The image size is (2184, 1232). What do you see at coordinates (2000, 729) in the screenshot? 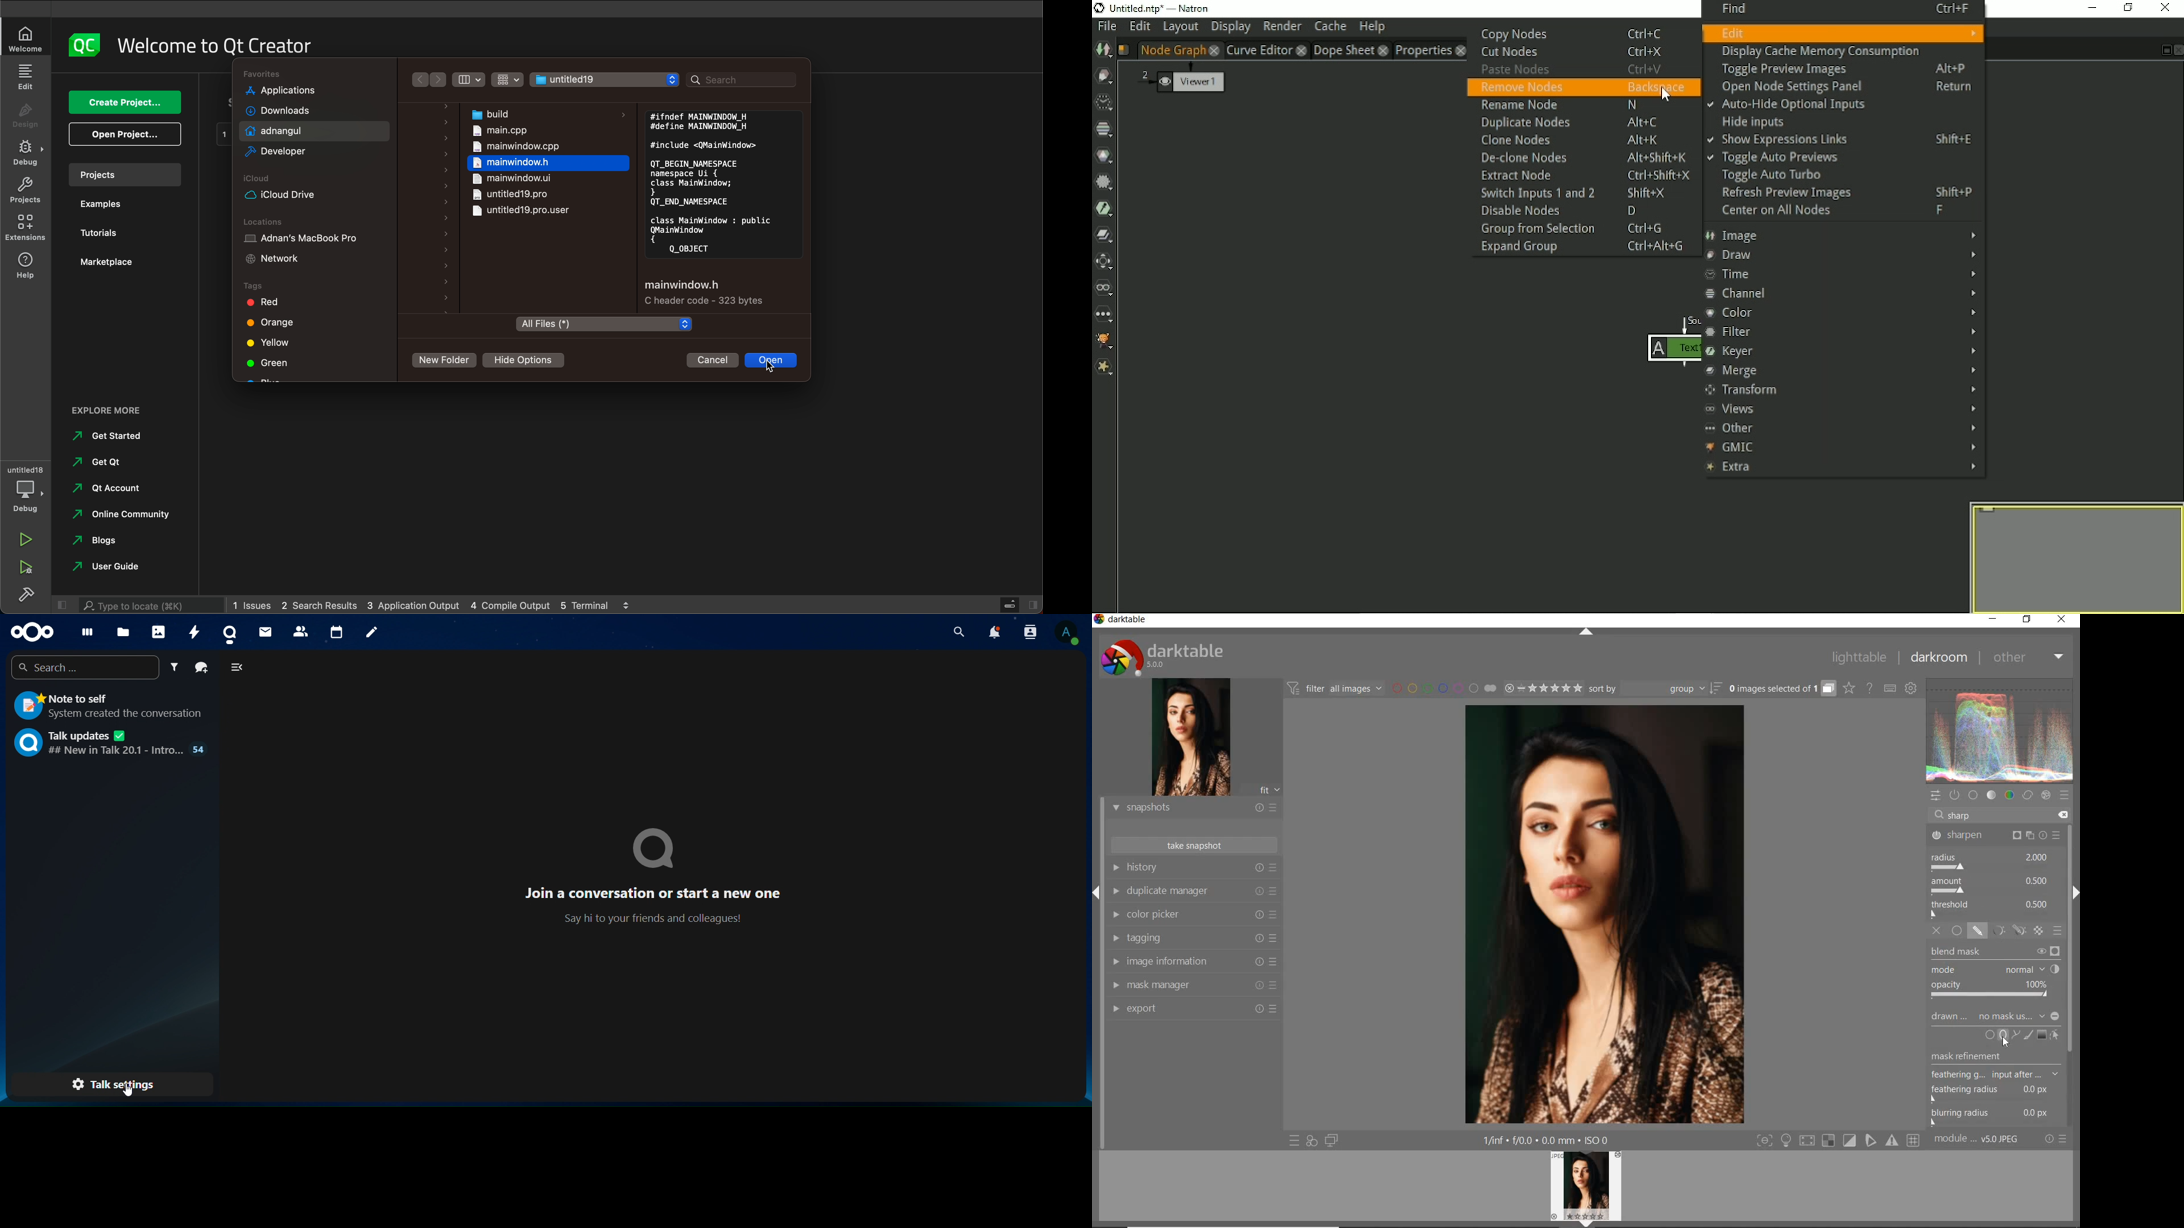
I see `Preview color` at bounding box center [2000, 729].